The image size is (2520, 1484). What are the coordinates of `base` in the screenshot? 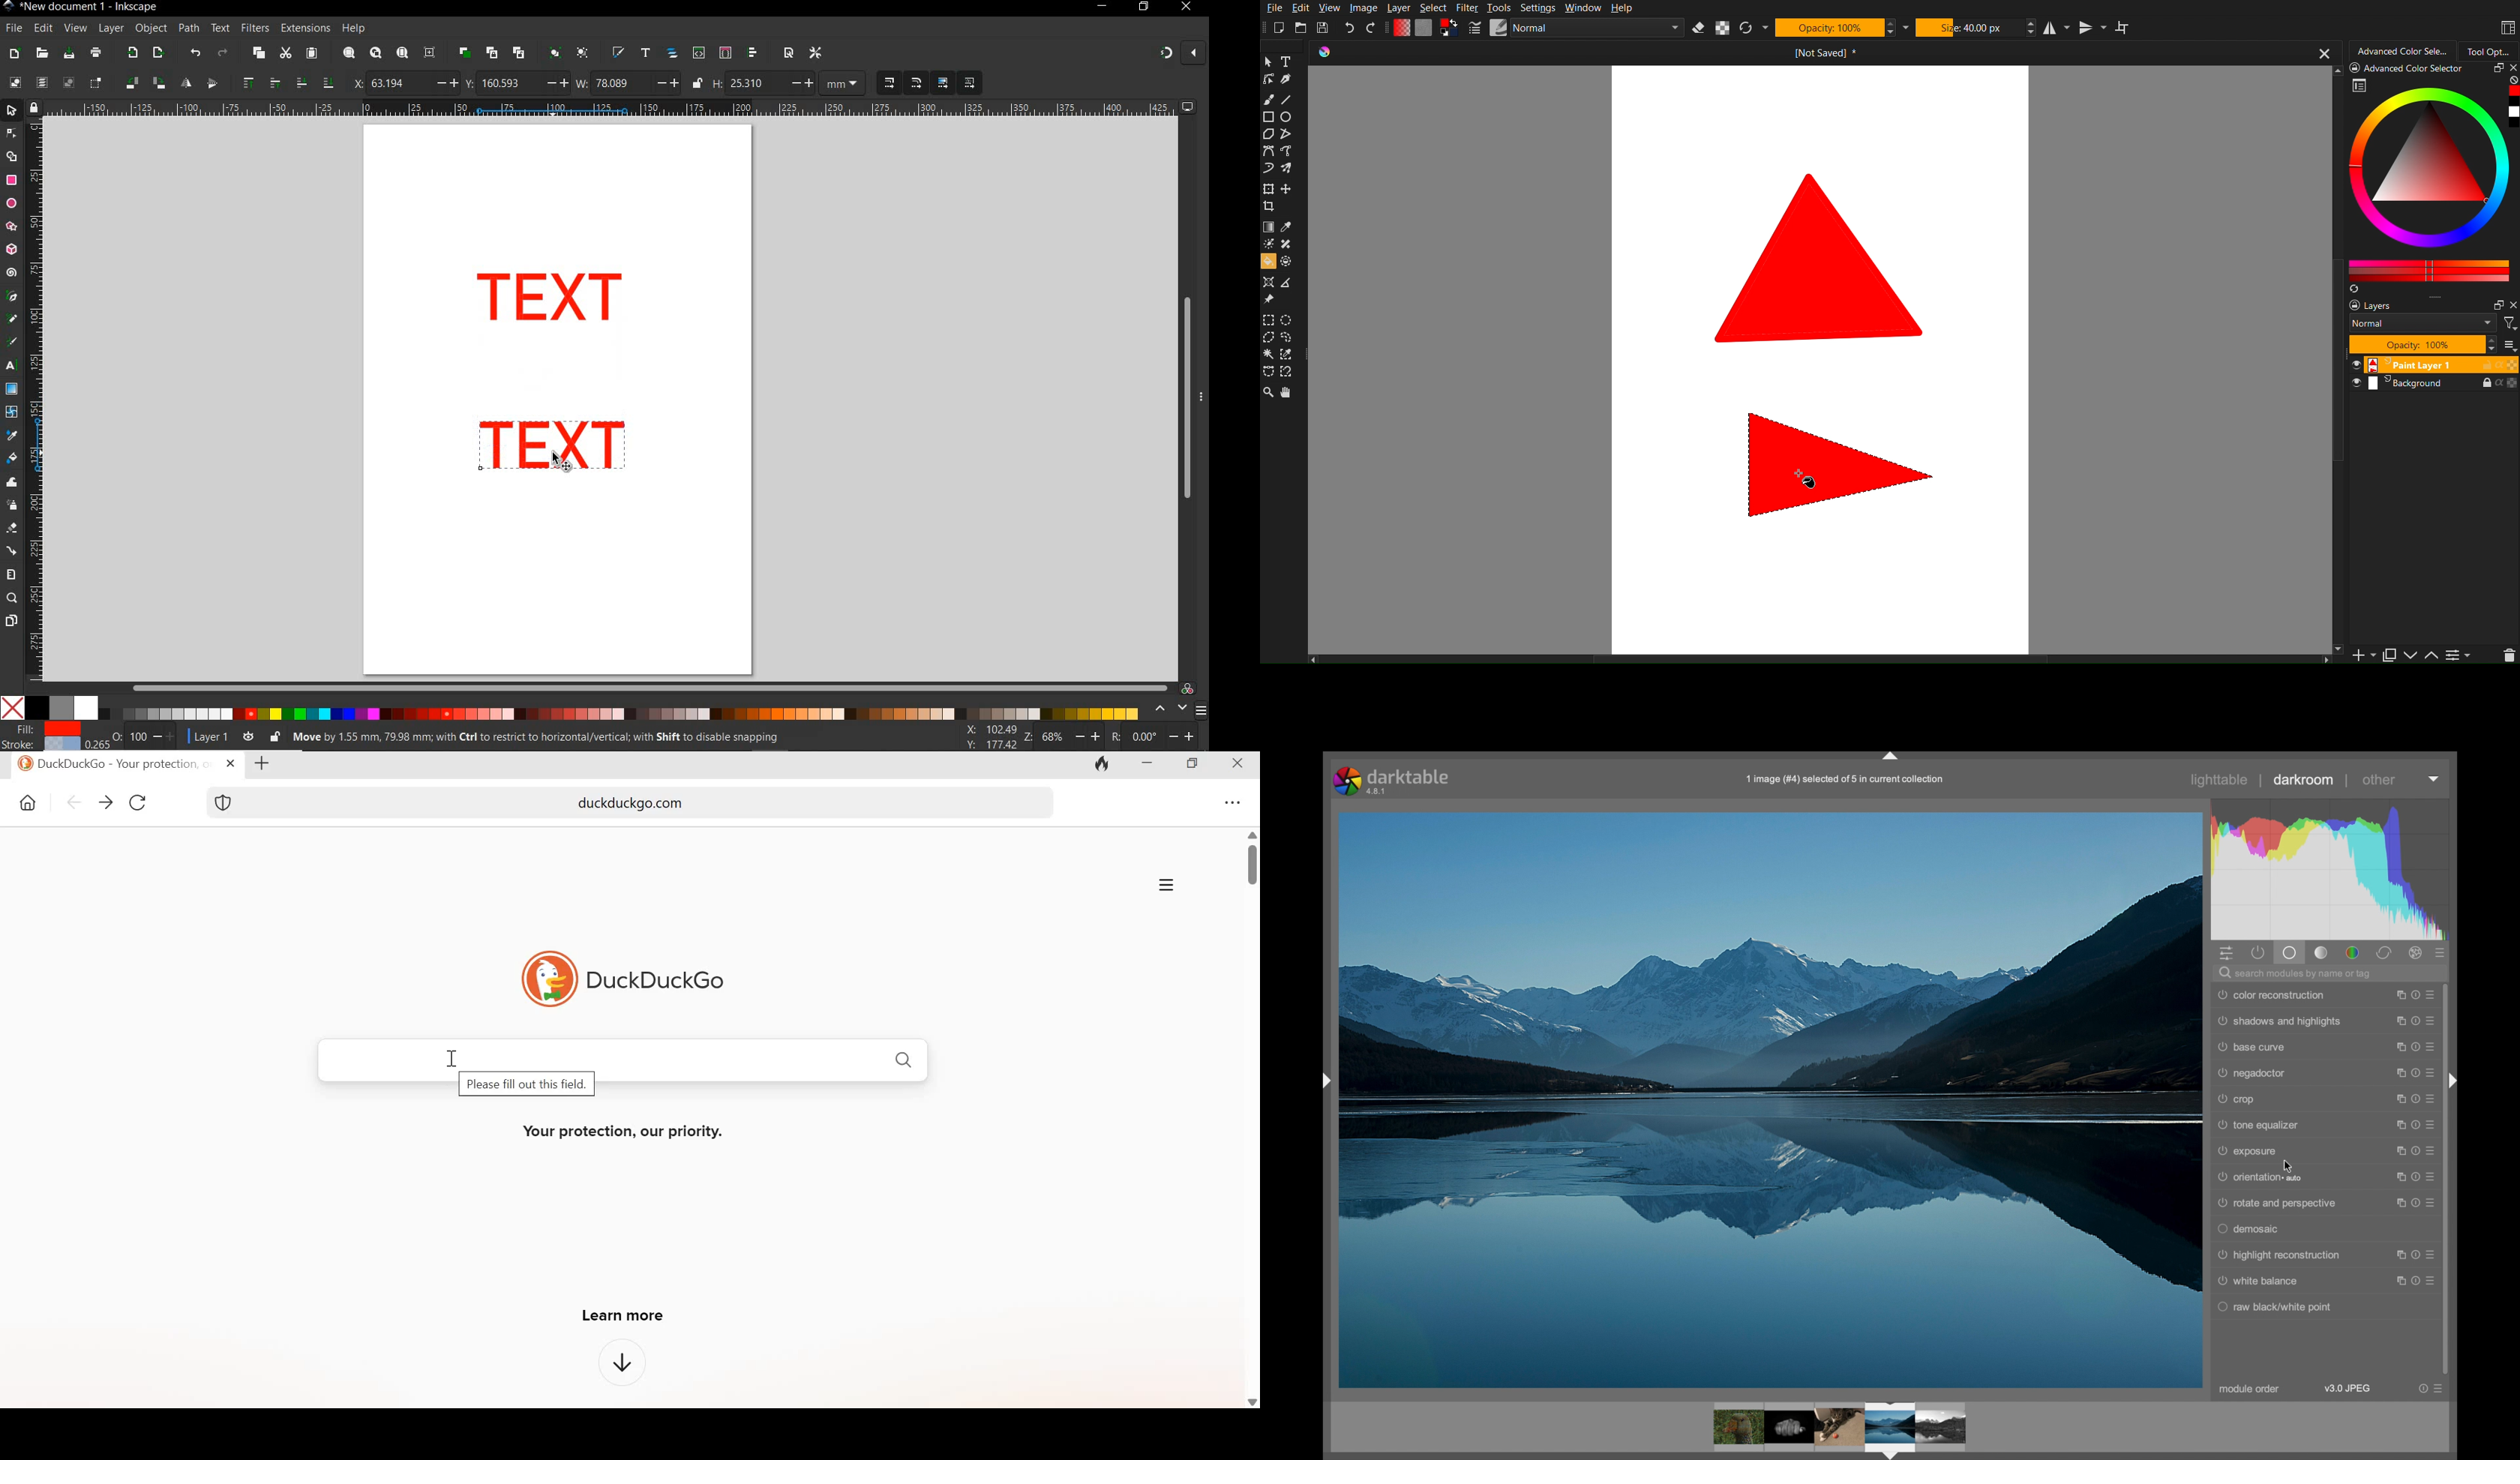 It's located at (2291, 953).